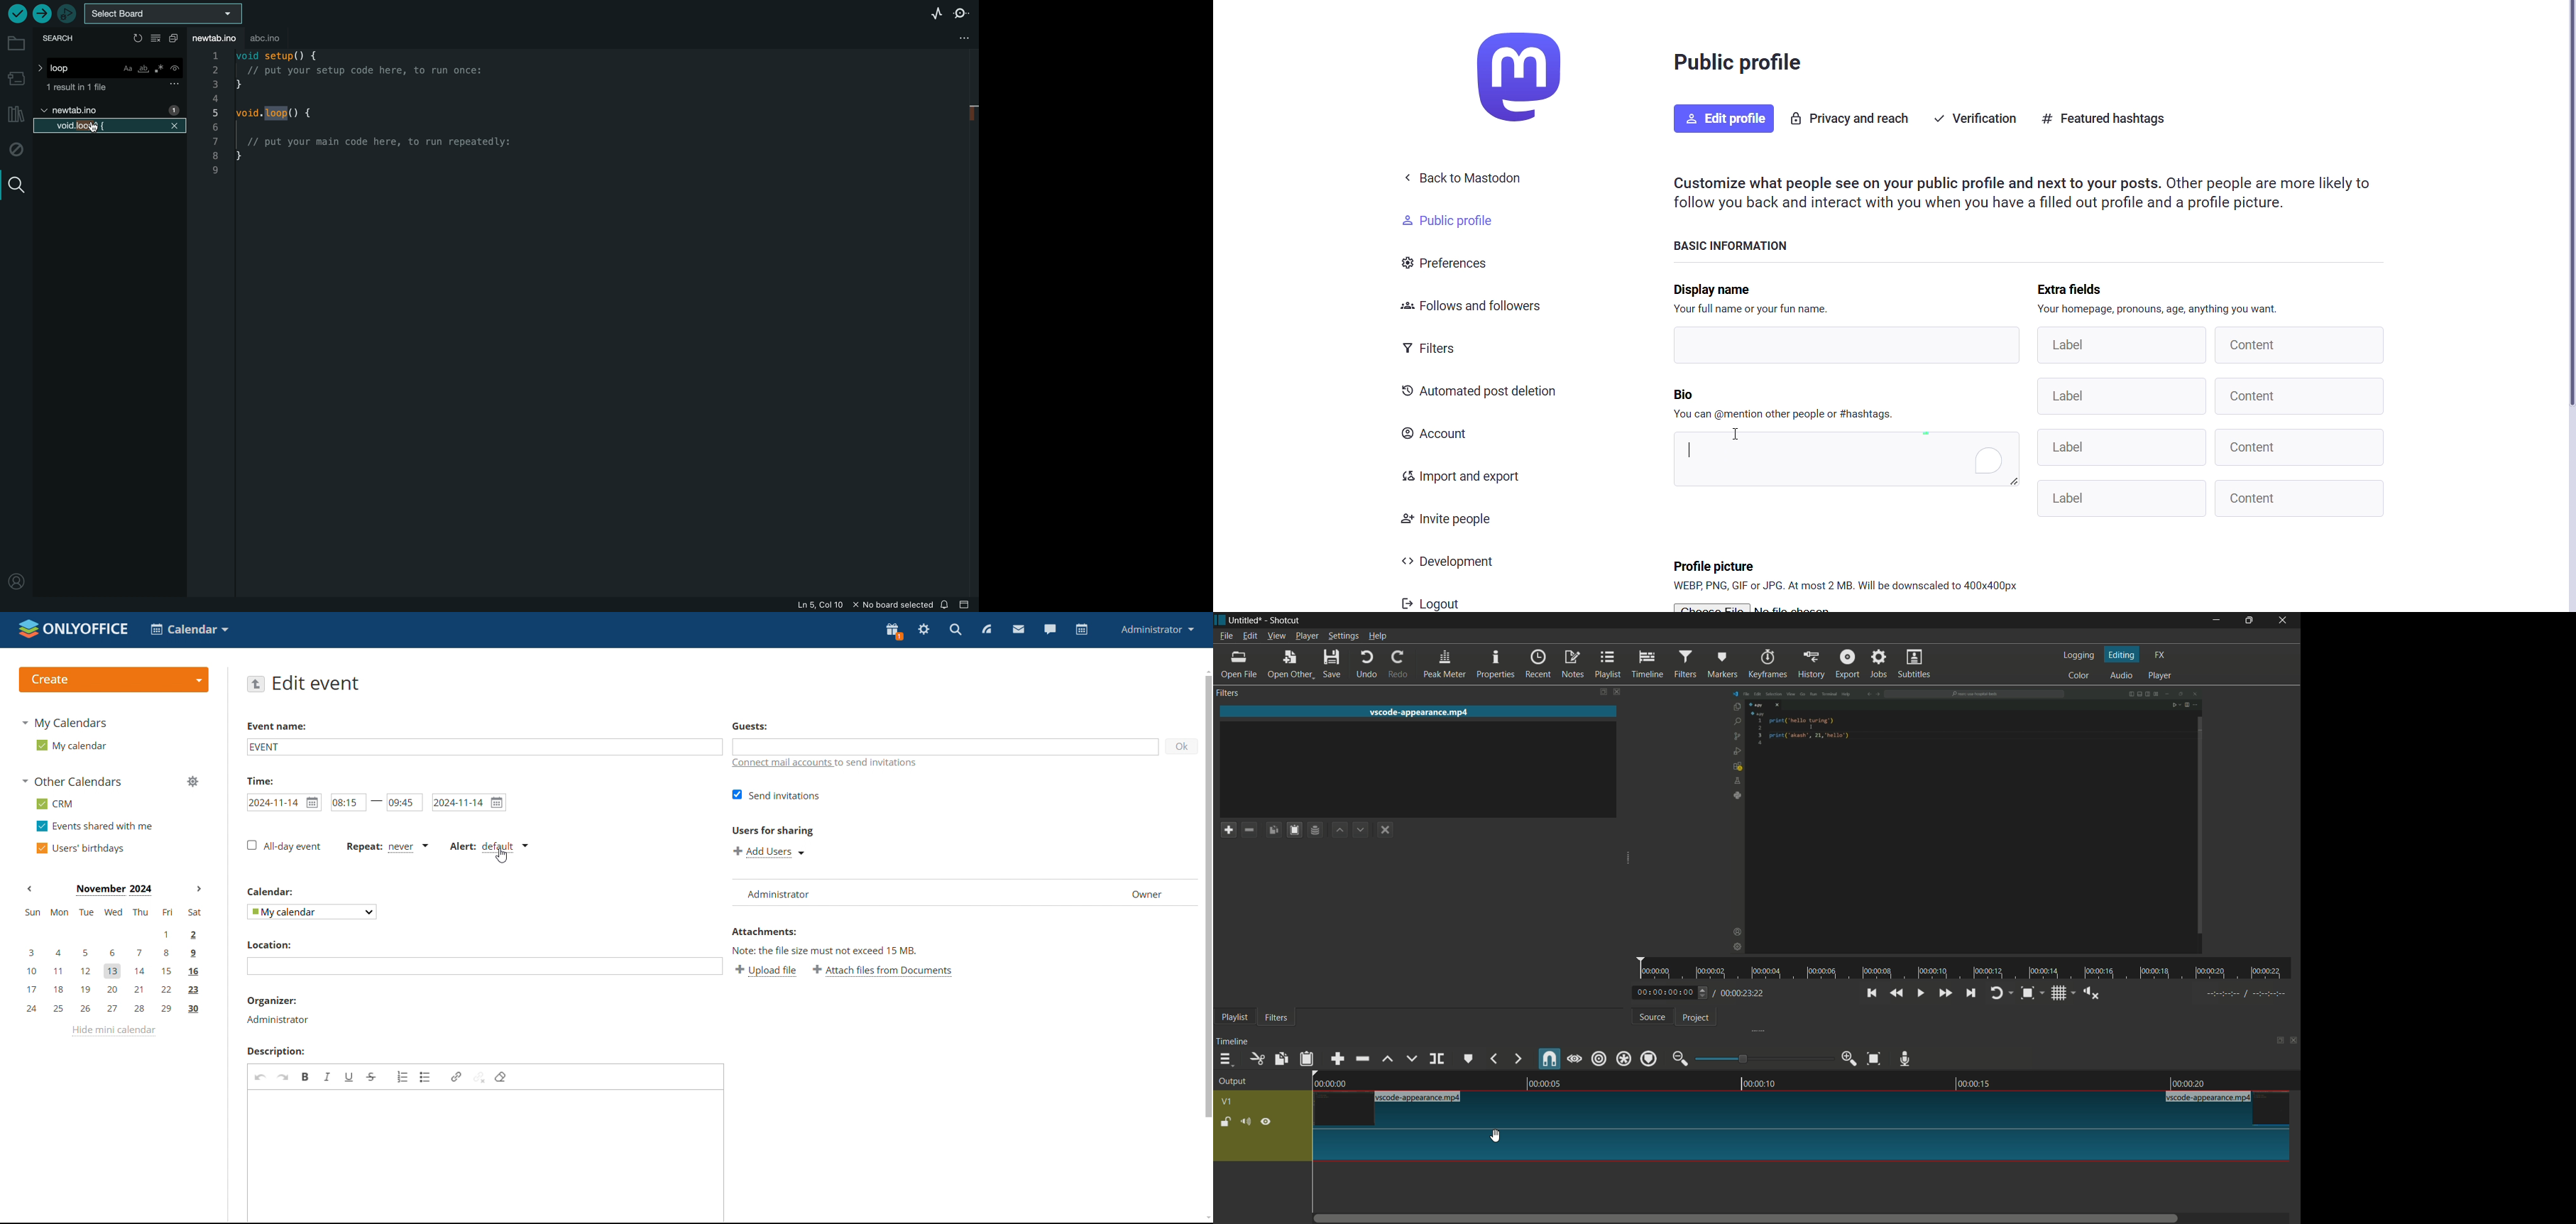  What do you see at coordinates (1315, 831) in the screenshot?
I see `save filter set` at bounding box center [1315, 831].